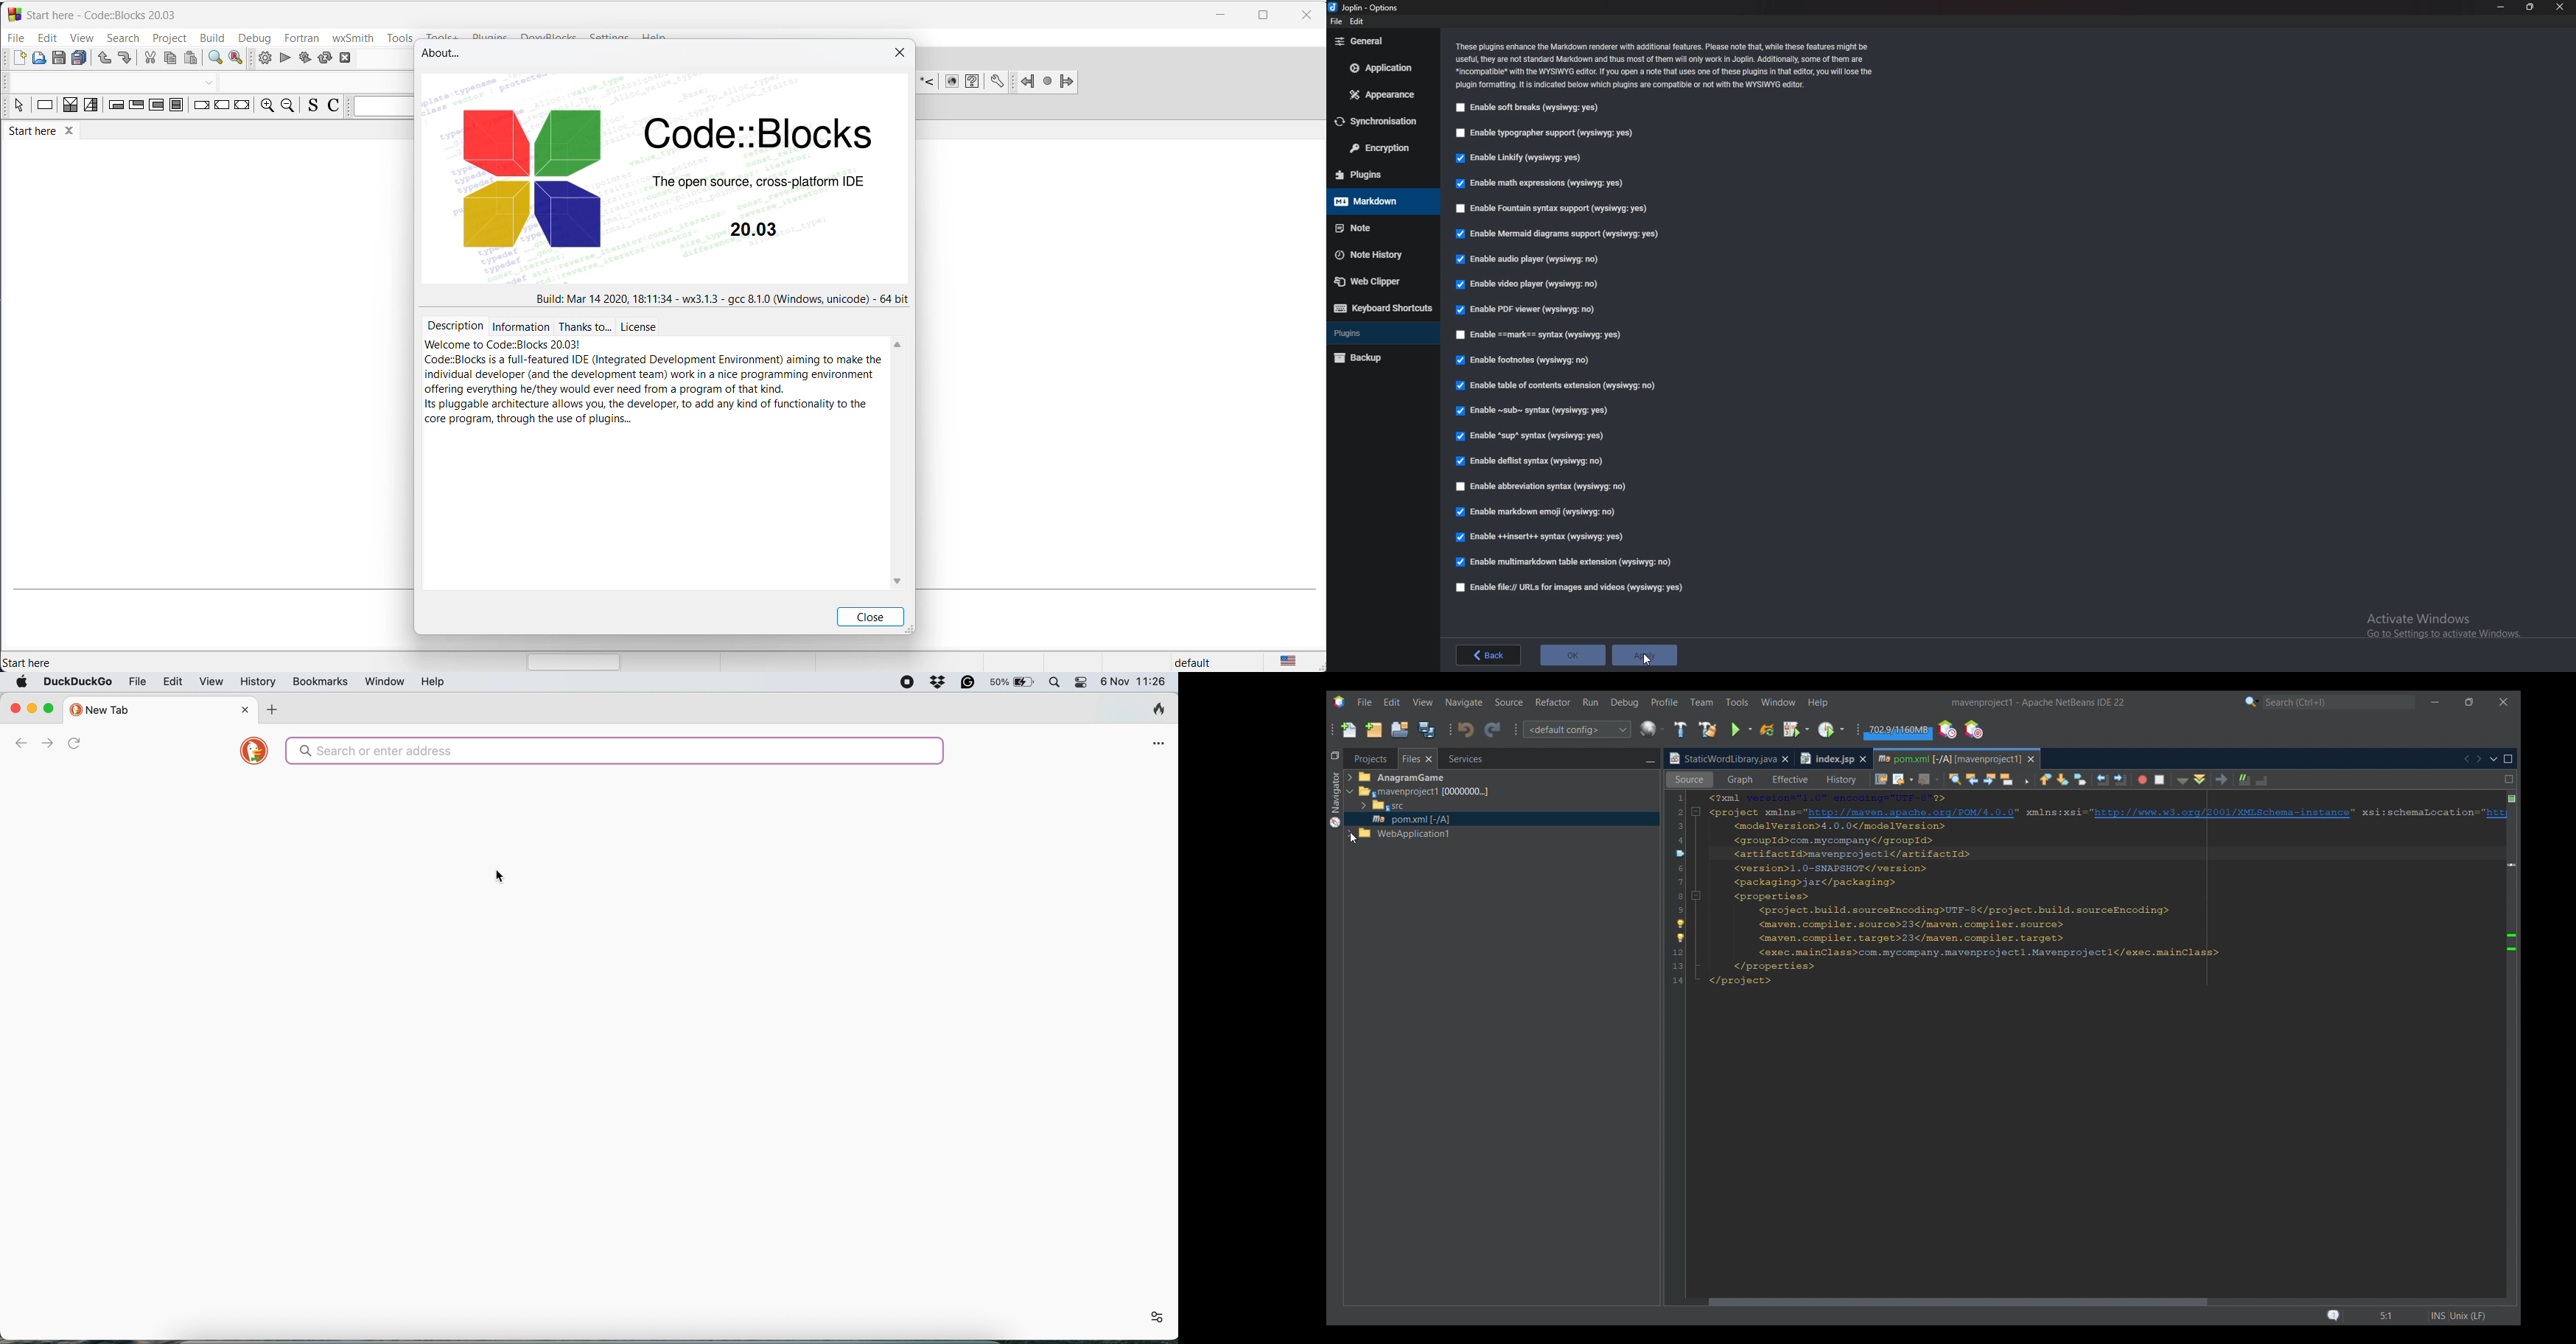 Image resolution: width=2576 pixels, height=1344 pixels. I want to click on Enable sub syntax, so click(1535, 413).